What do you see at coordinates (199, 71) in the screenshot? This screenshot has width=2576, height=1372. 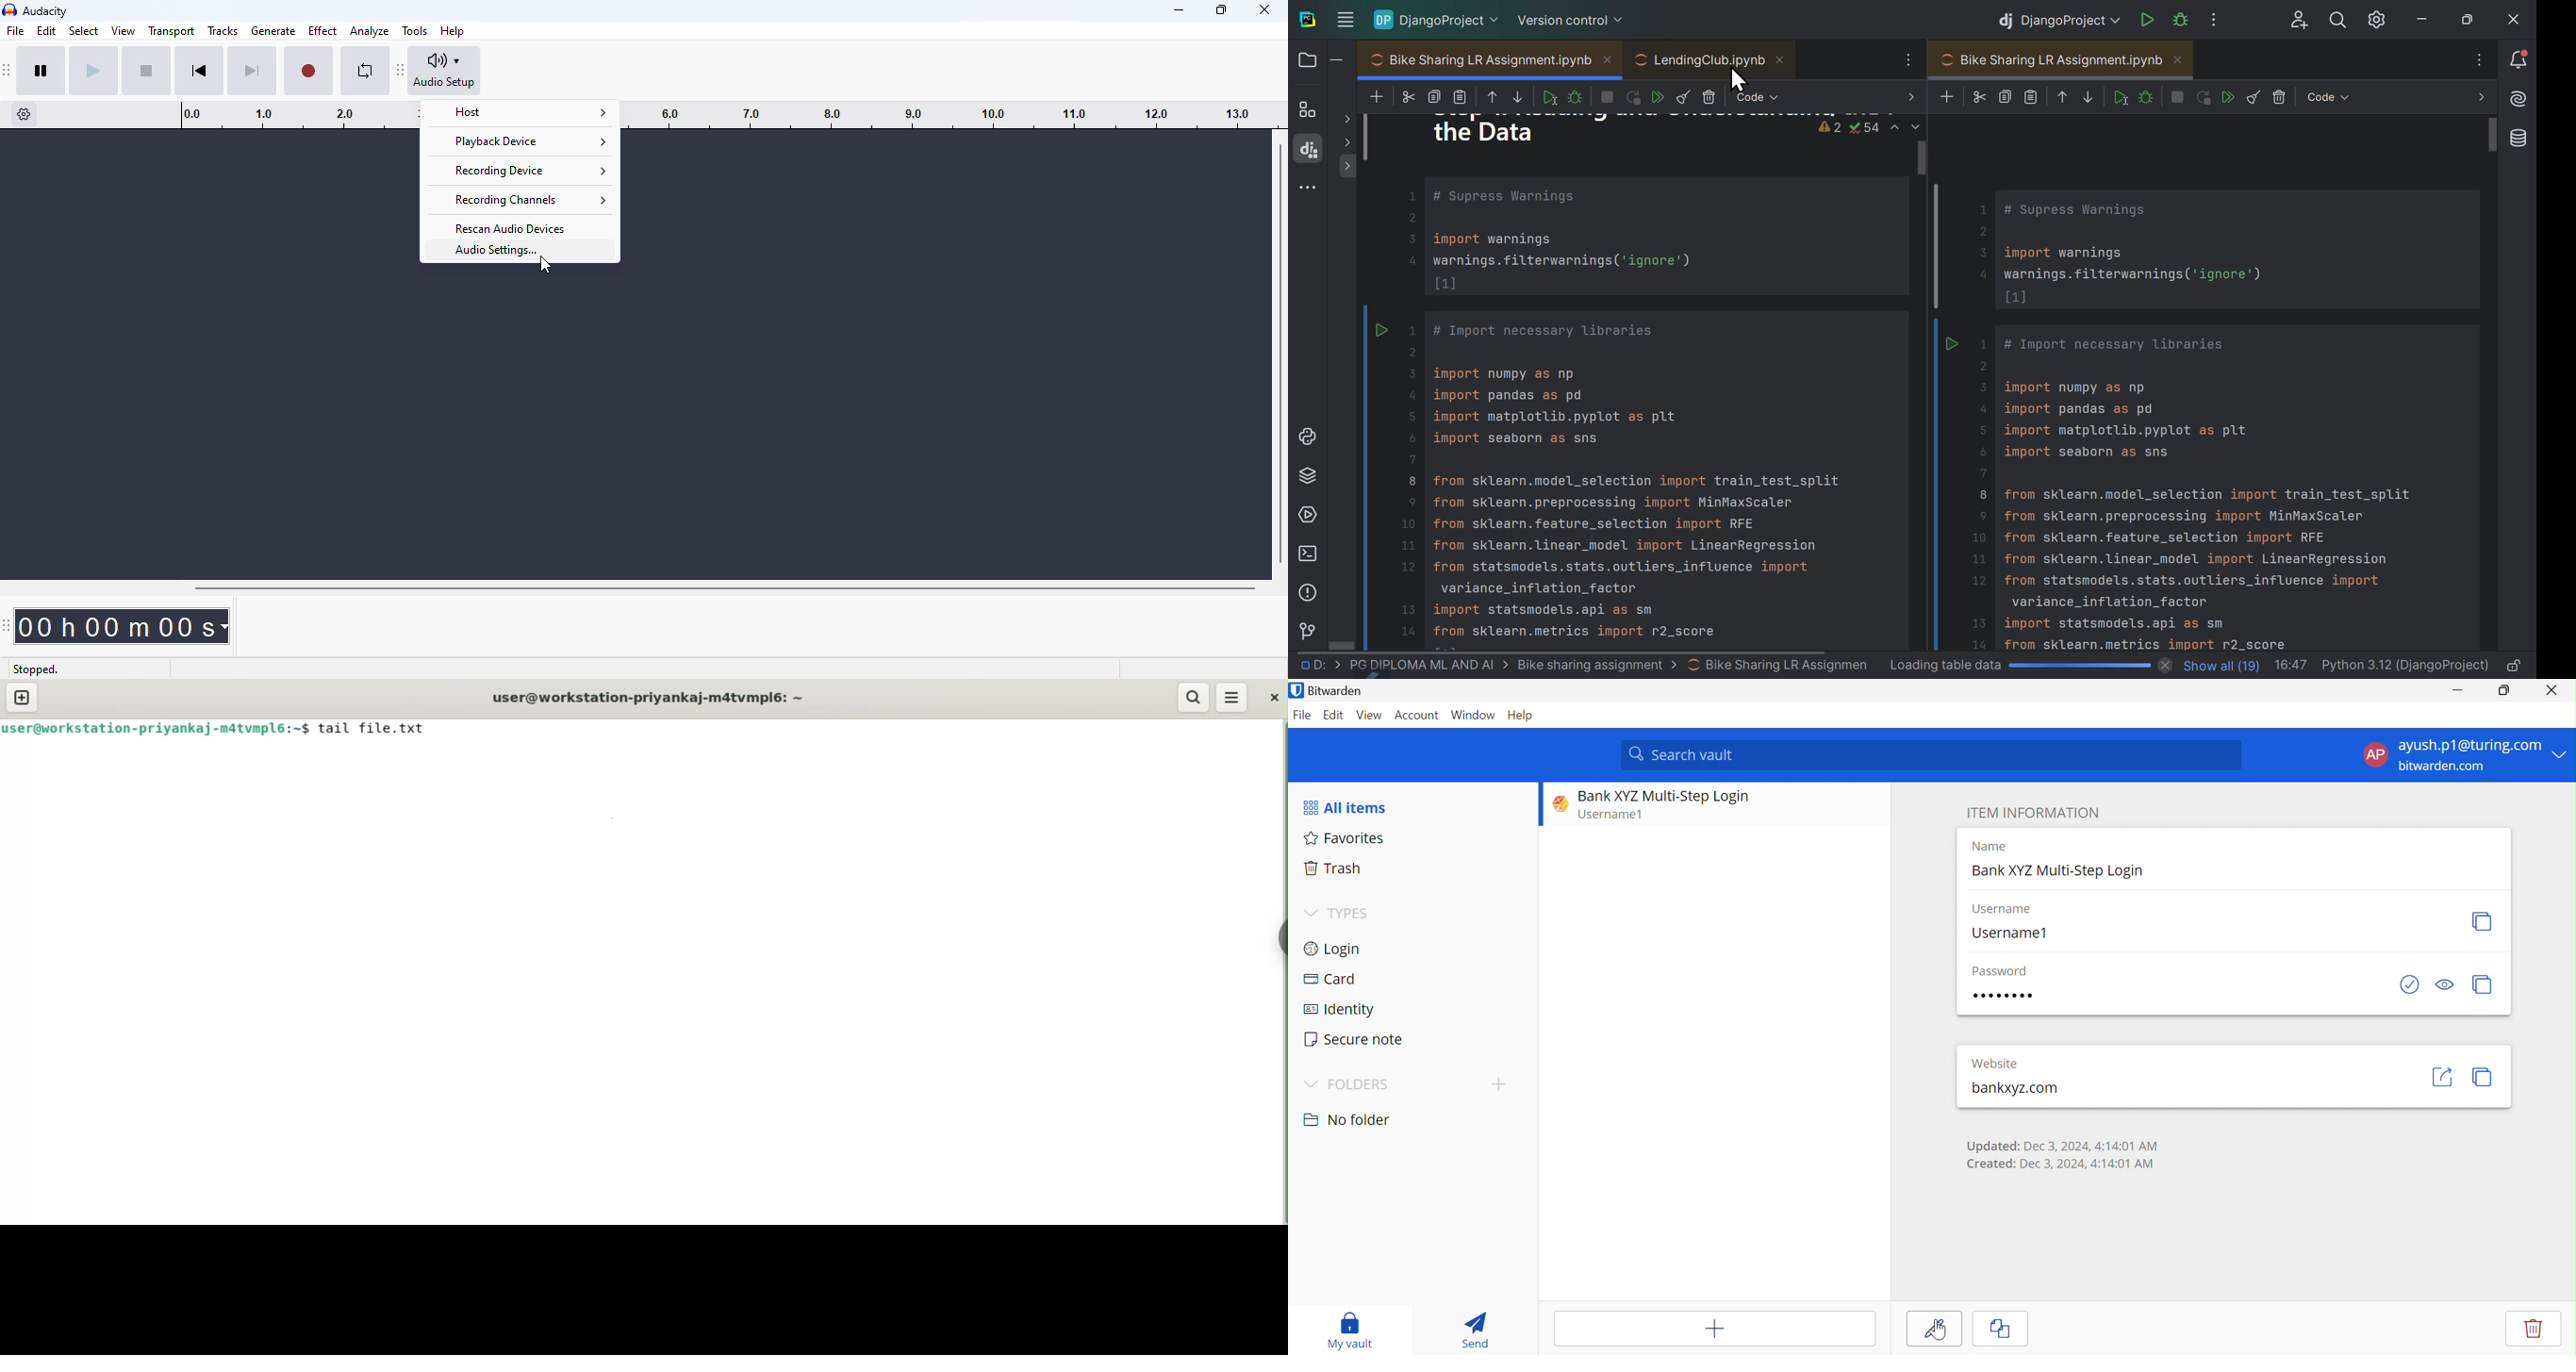 I see `skip to start` at bounding box center [199, 71].